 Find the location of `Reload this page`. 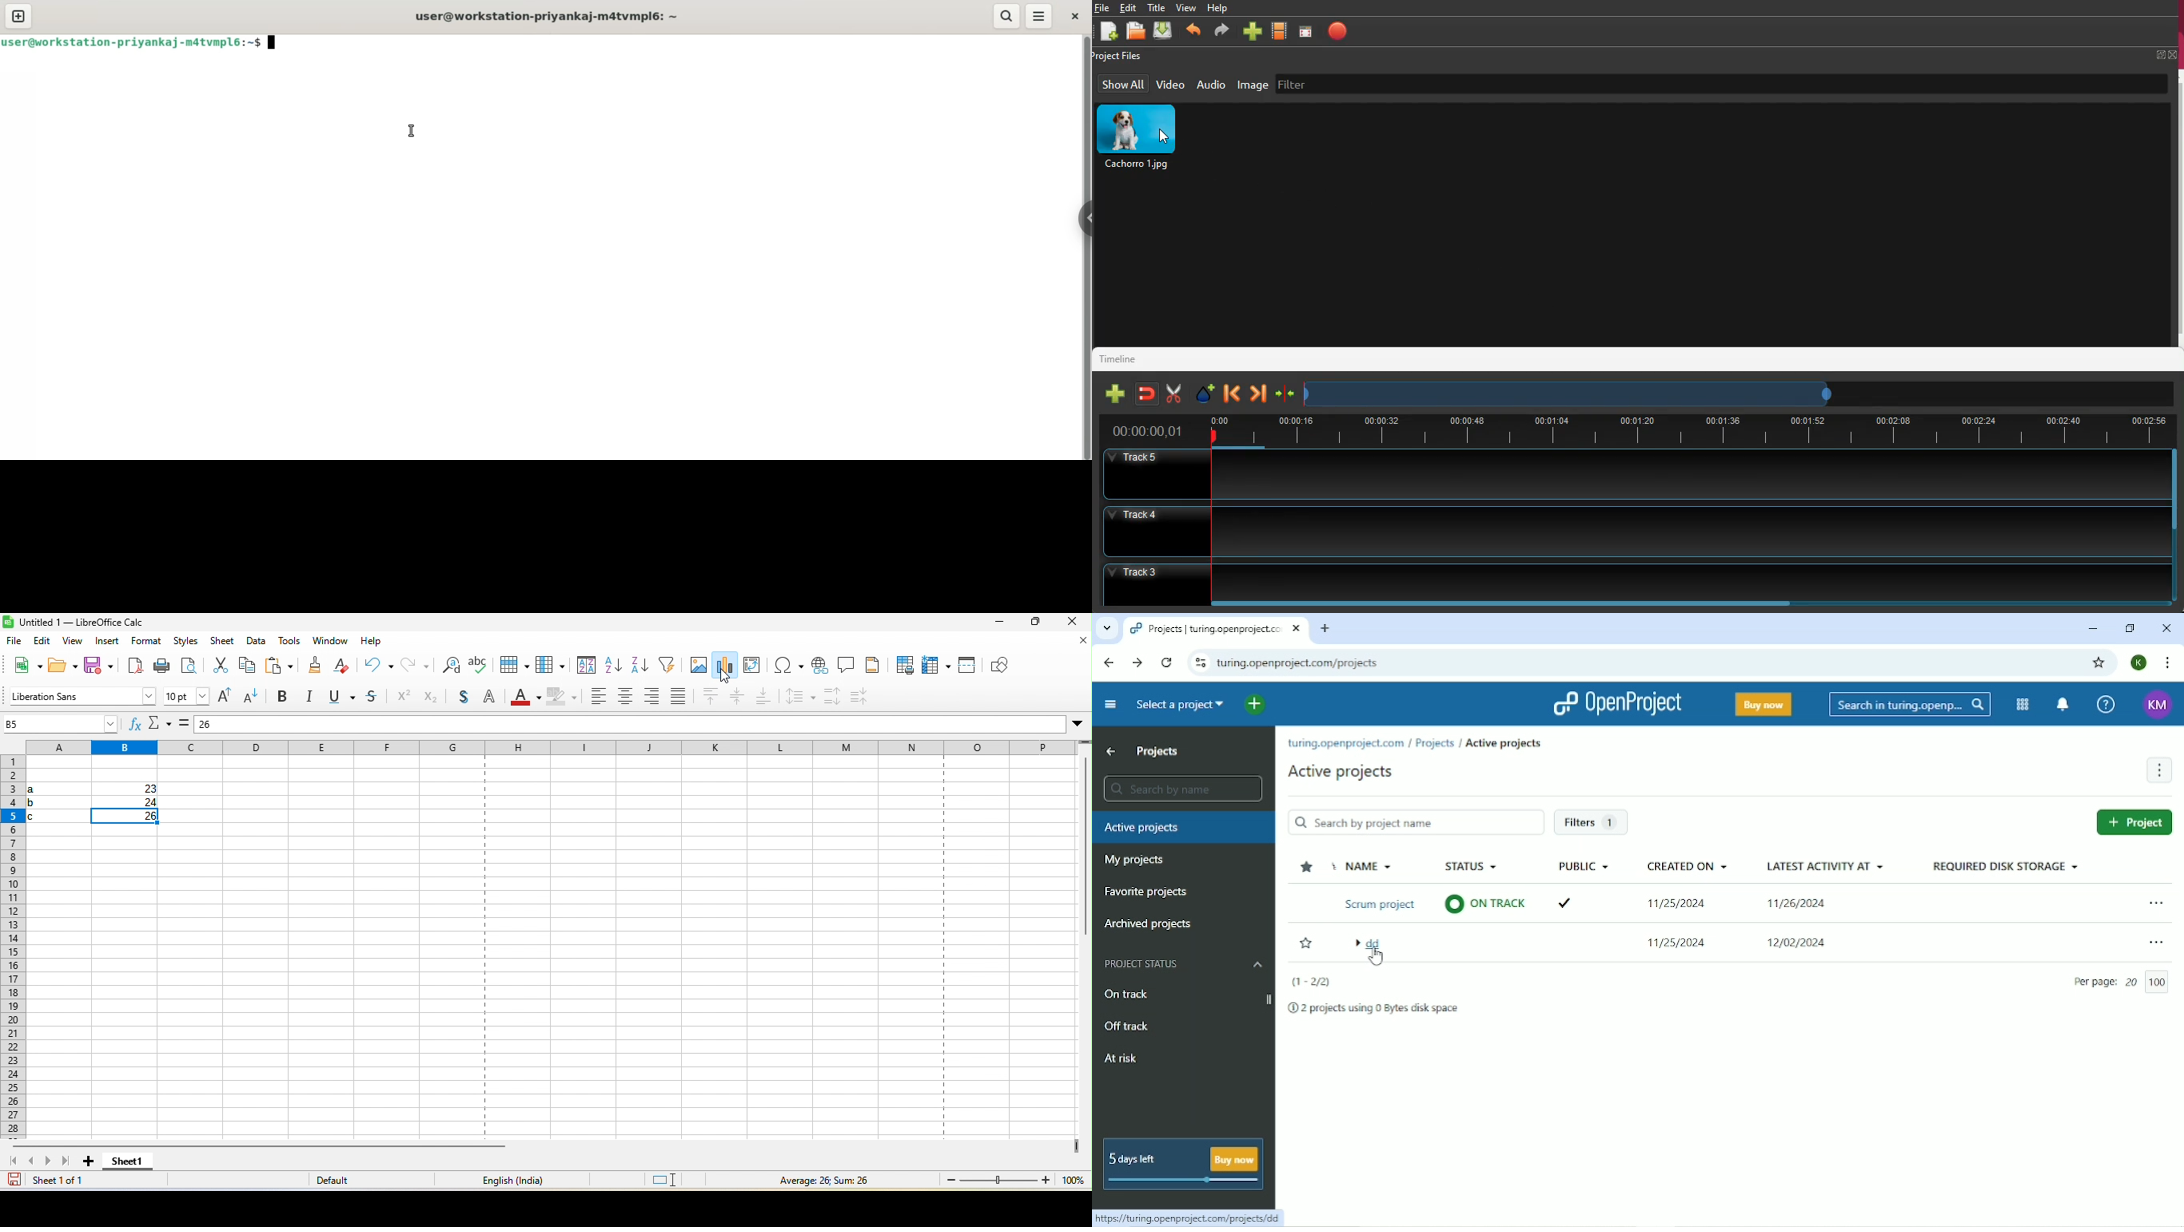

Reload this page is located at coordinates (1167, 662).